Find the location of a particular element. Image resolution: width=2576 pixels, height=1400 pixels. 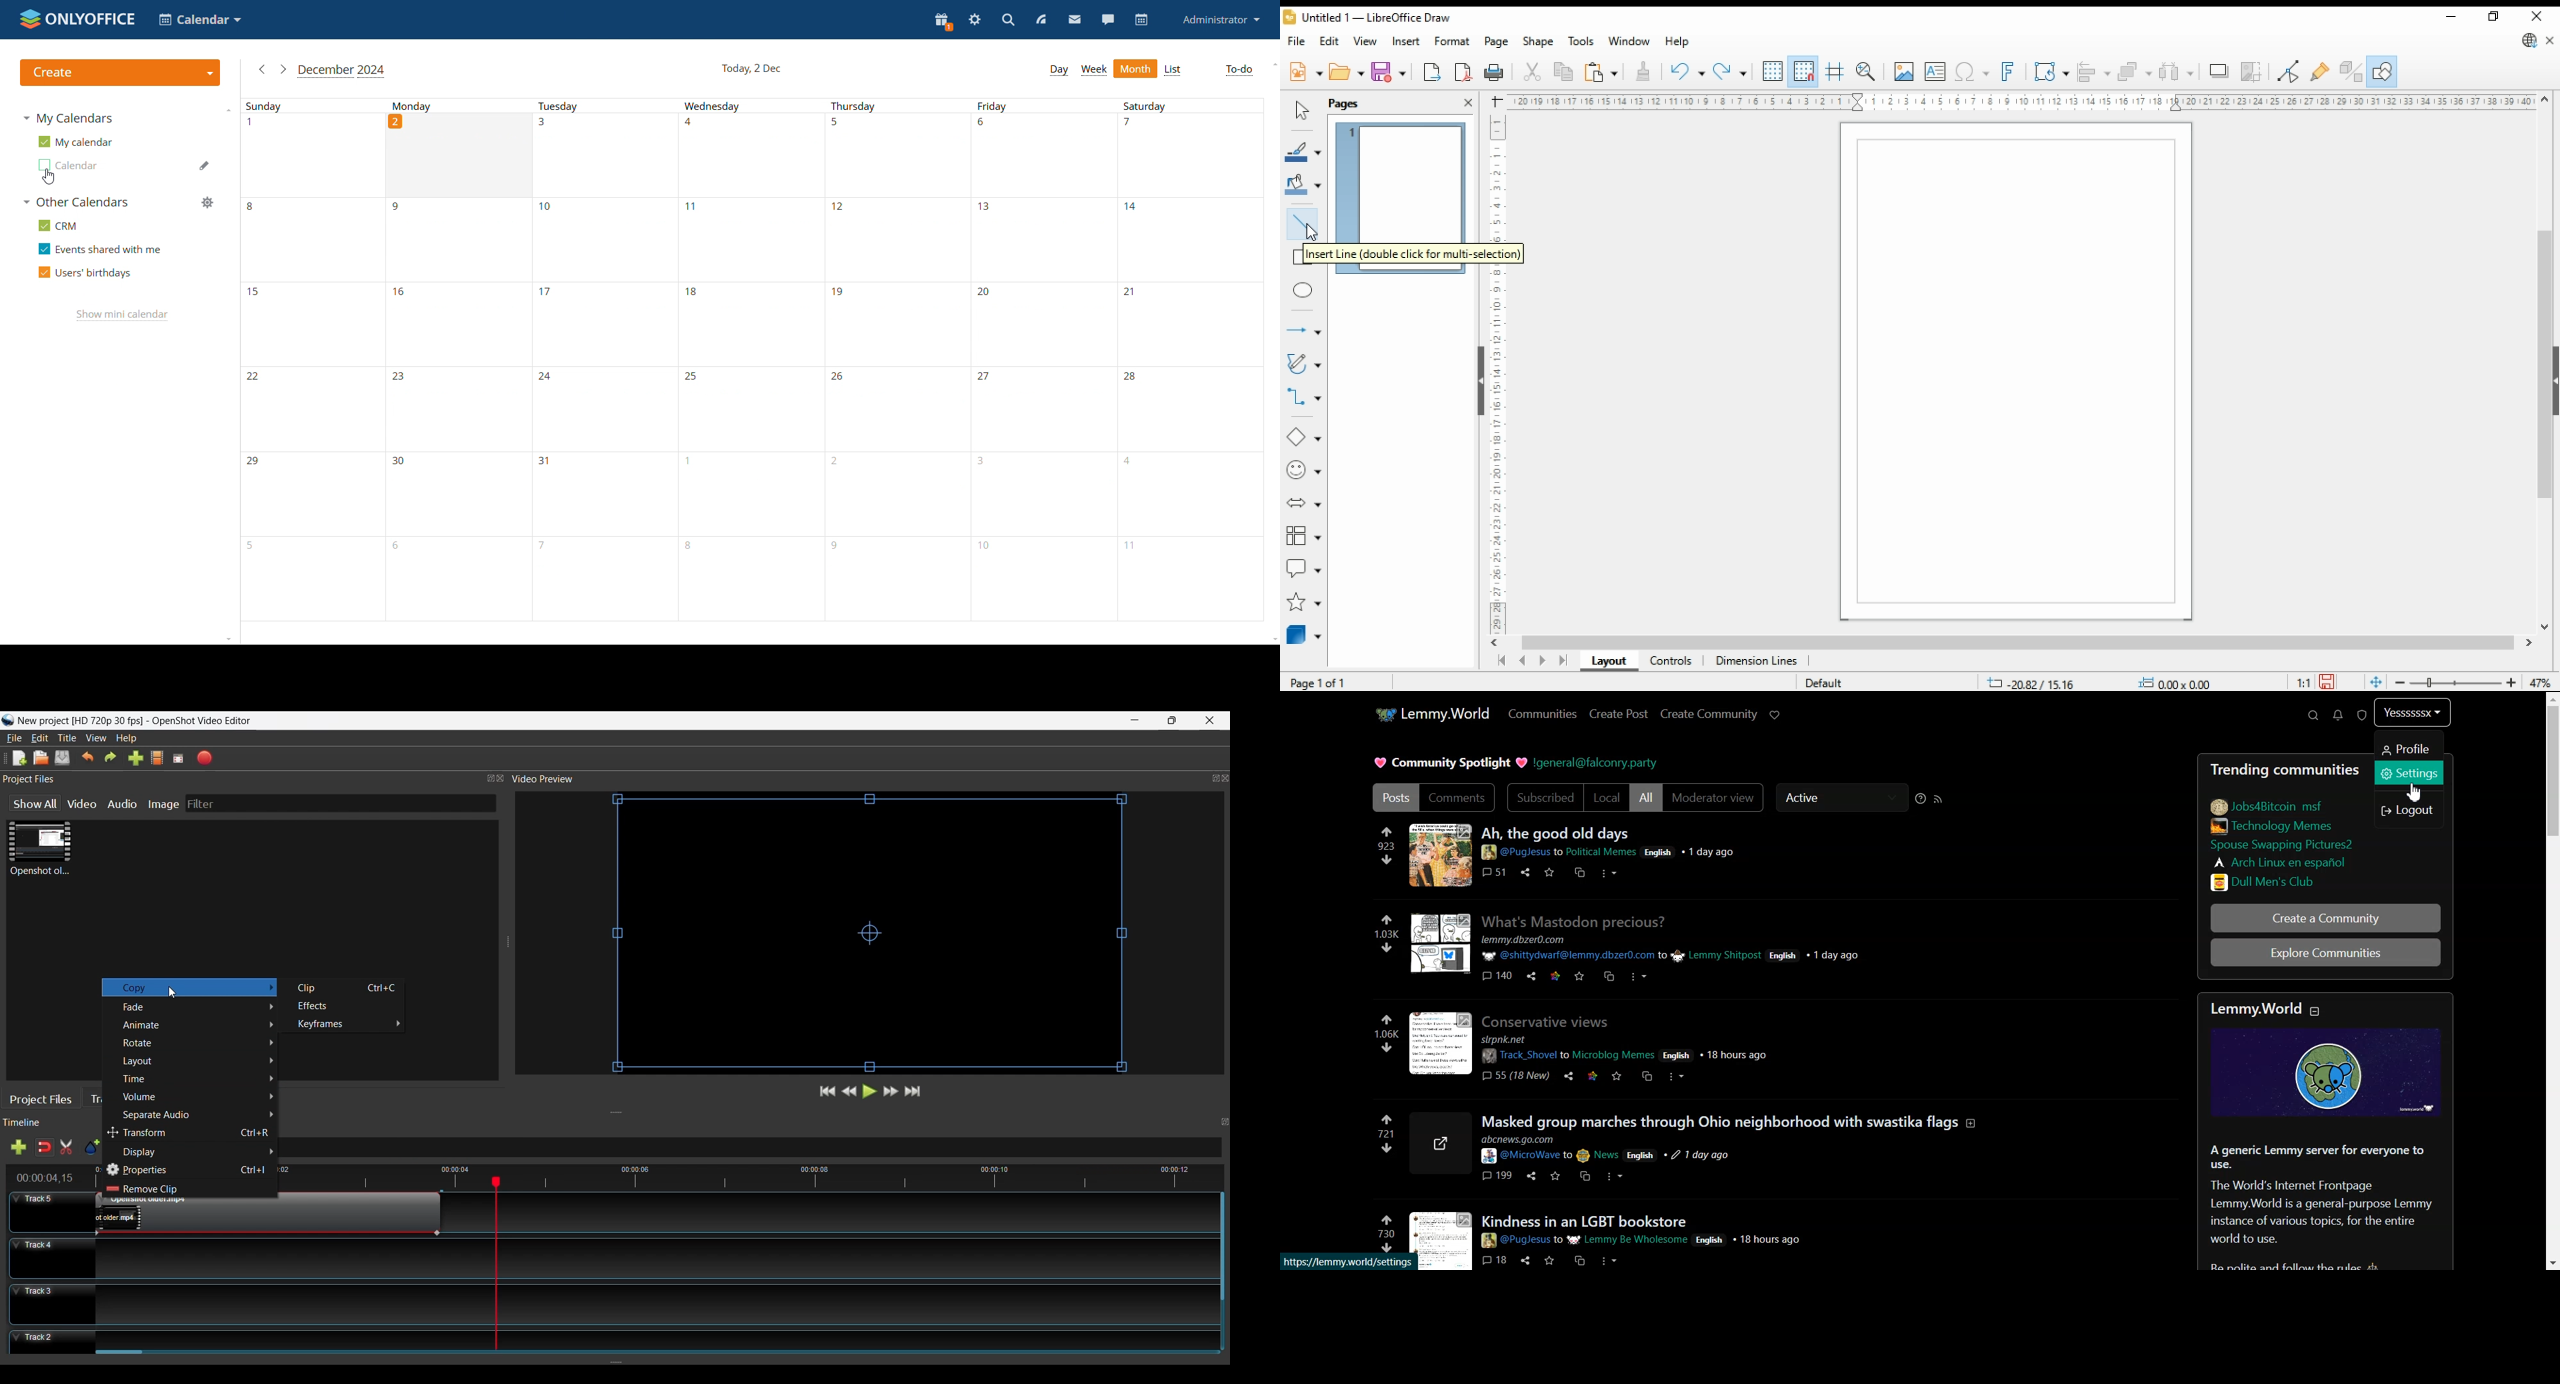

fill color is located at coordinates (1302, 184).